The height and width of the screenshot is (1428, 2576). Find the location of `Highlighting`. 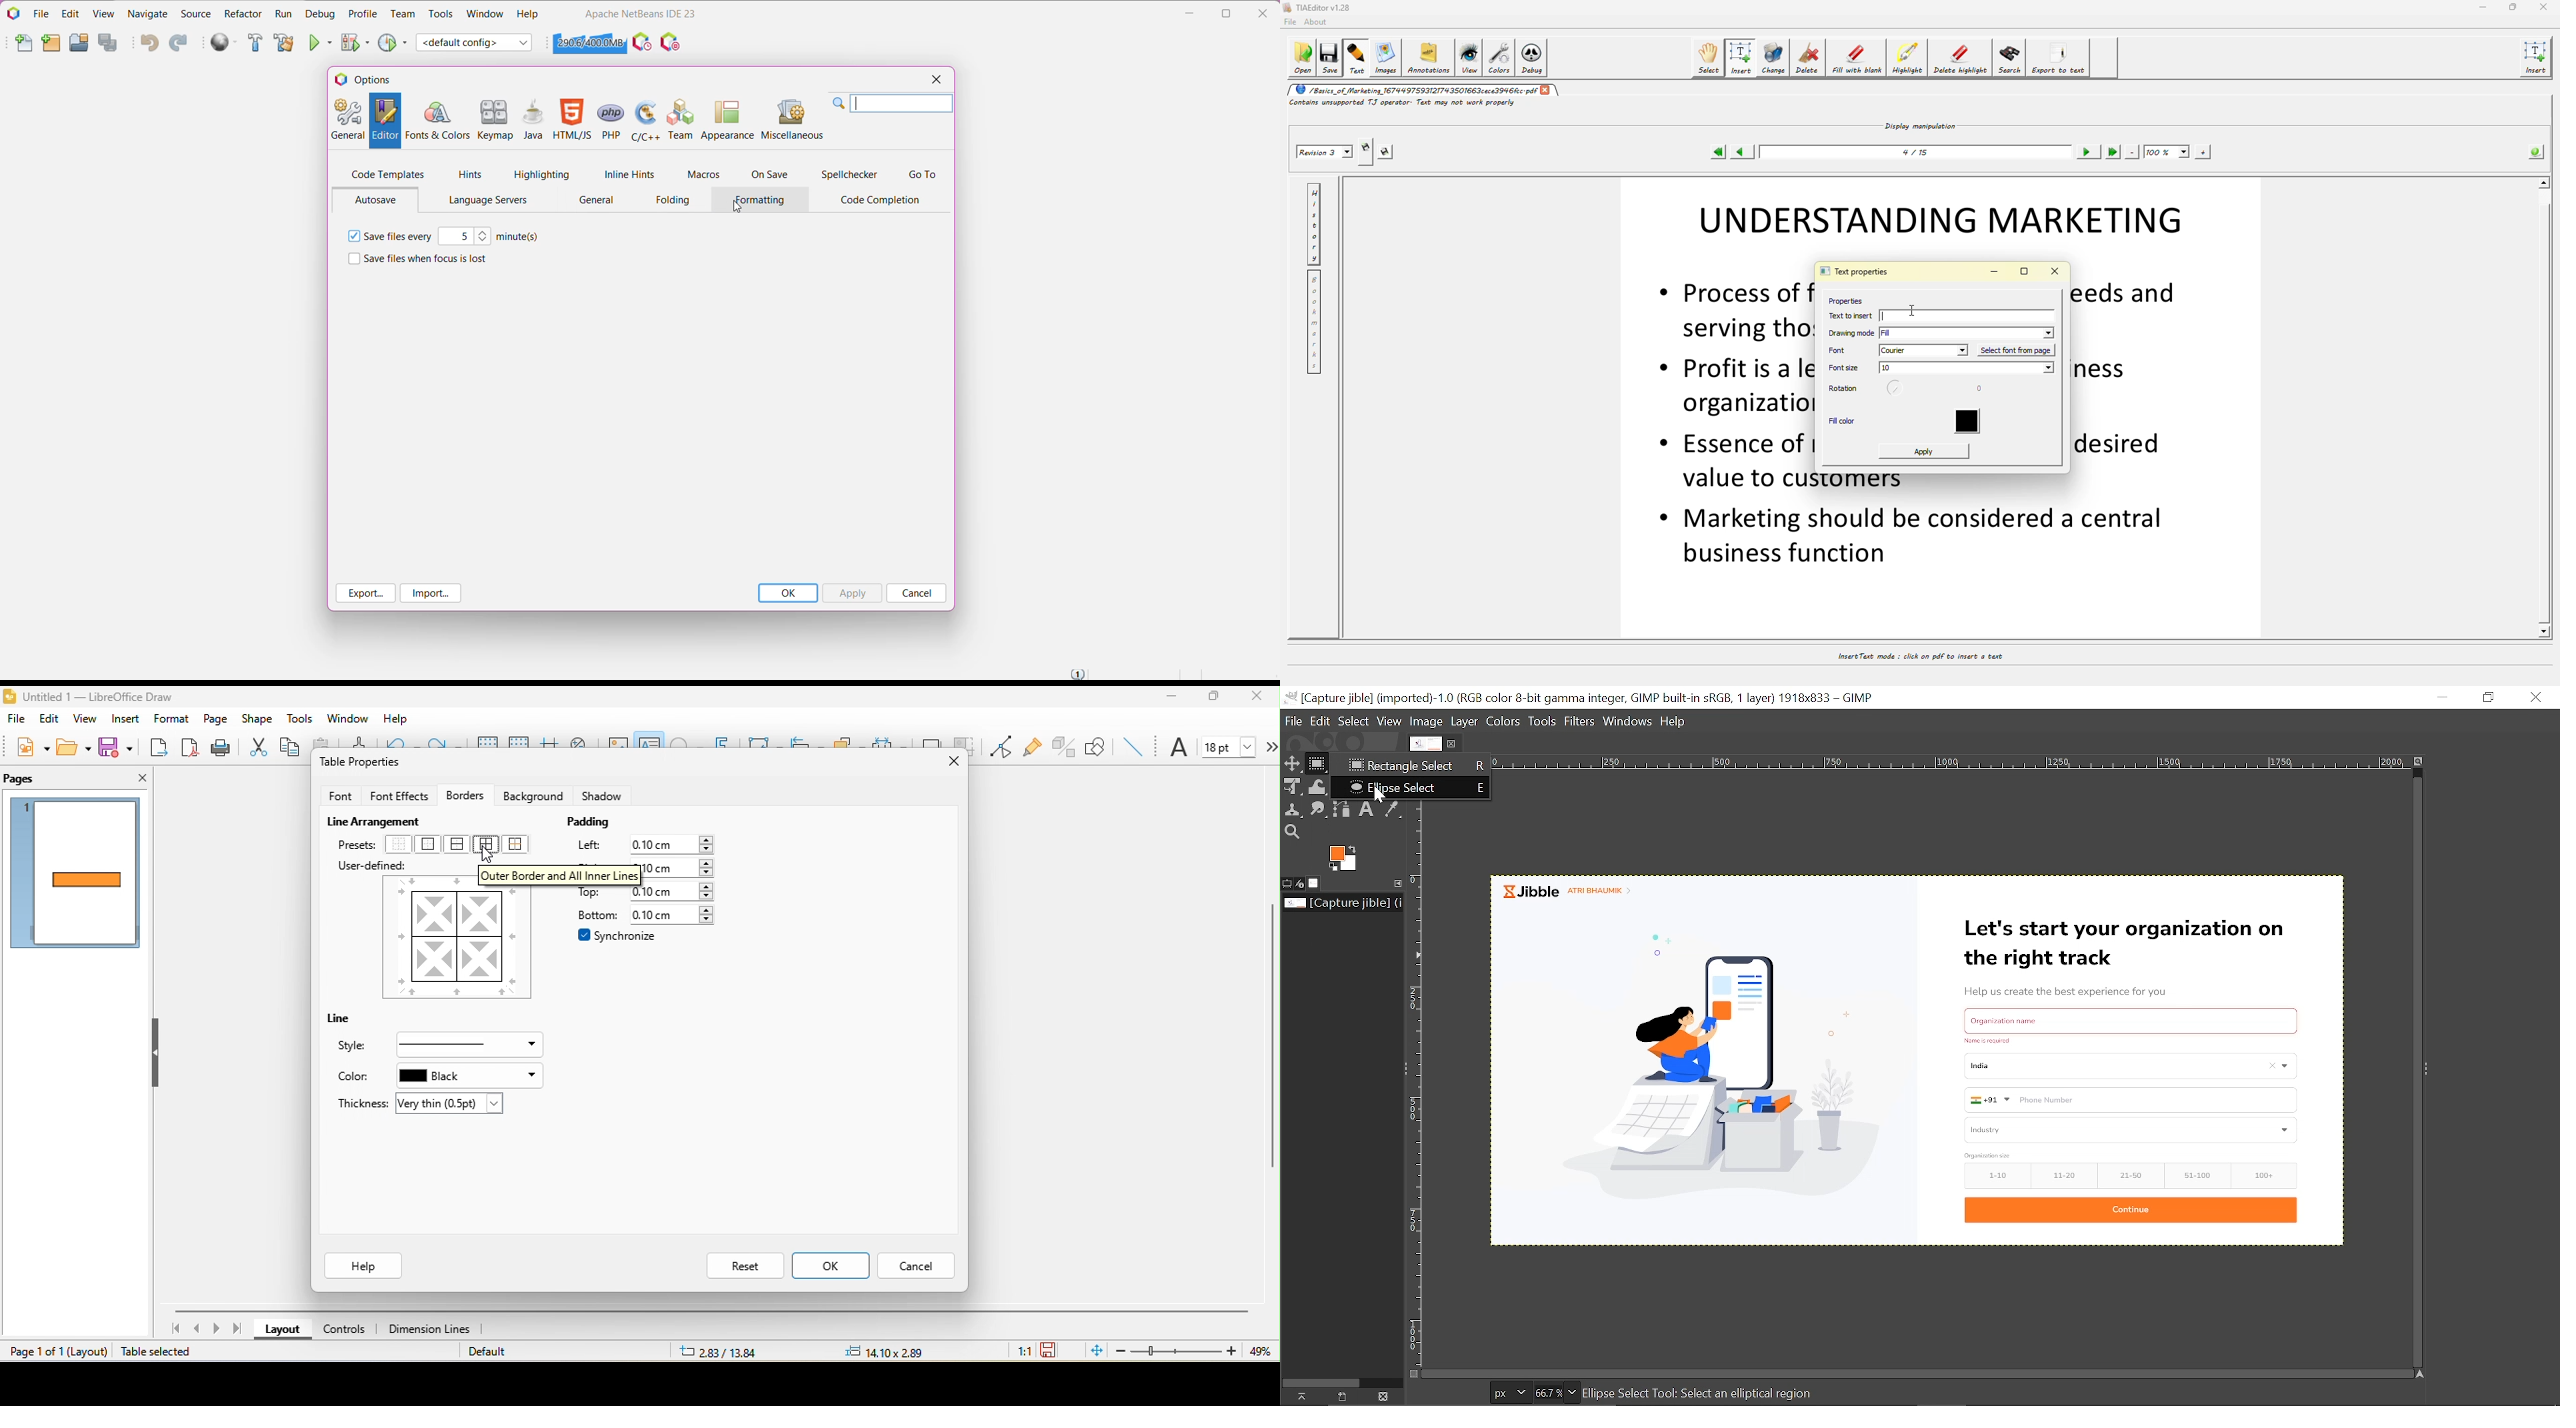

Highlighting is located at coordinates (542, 174).